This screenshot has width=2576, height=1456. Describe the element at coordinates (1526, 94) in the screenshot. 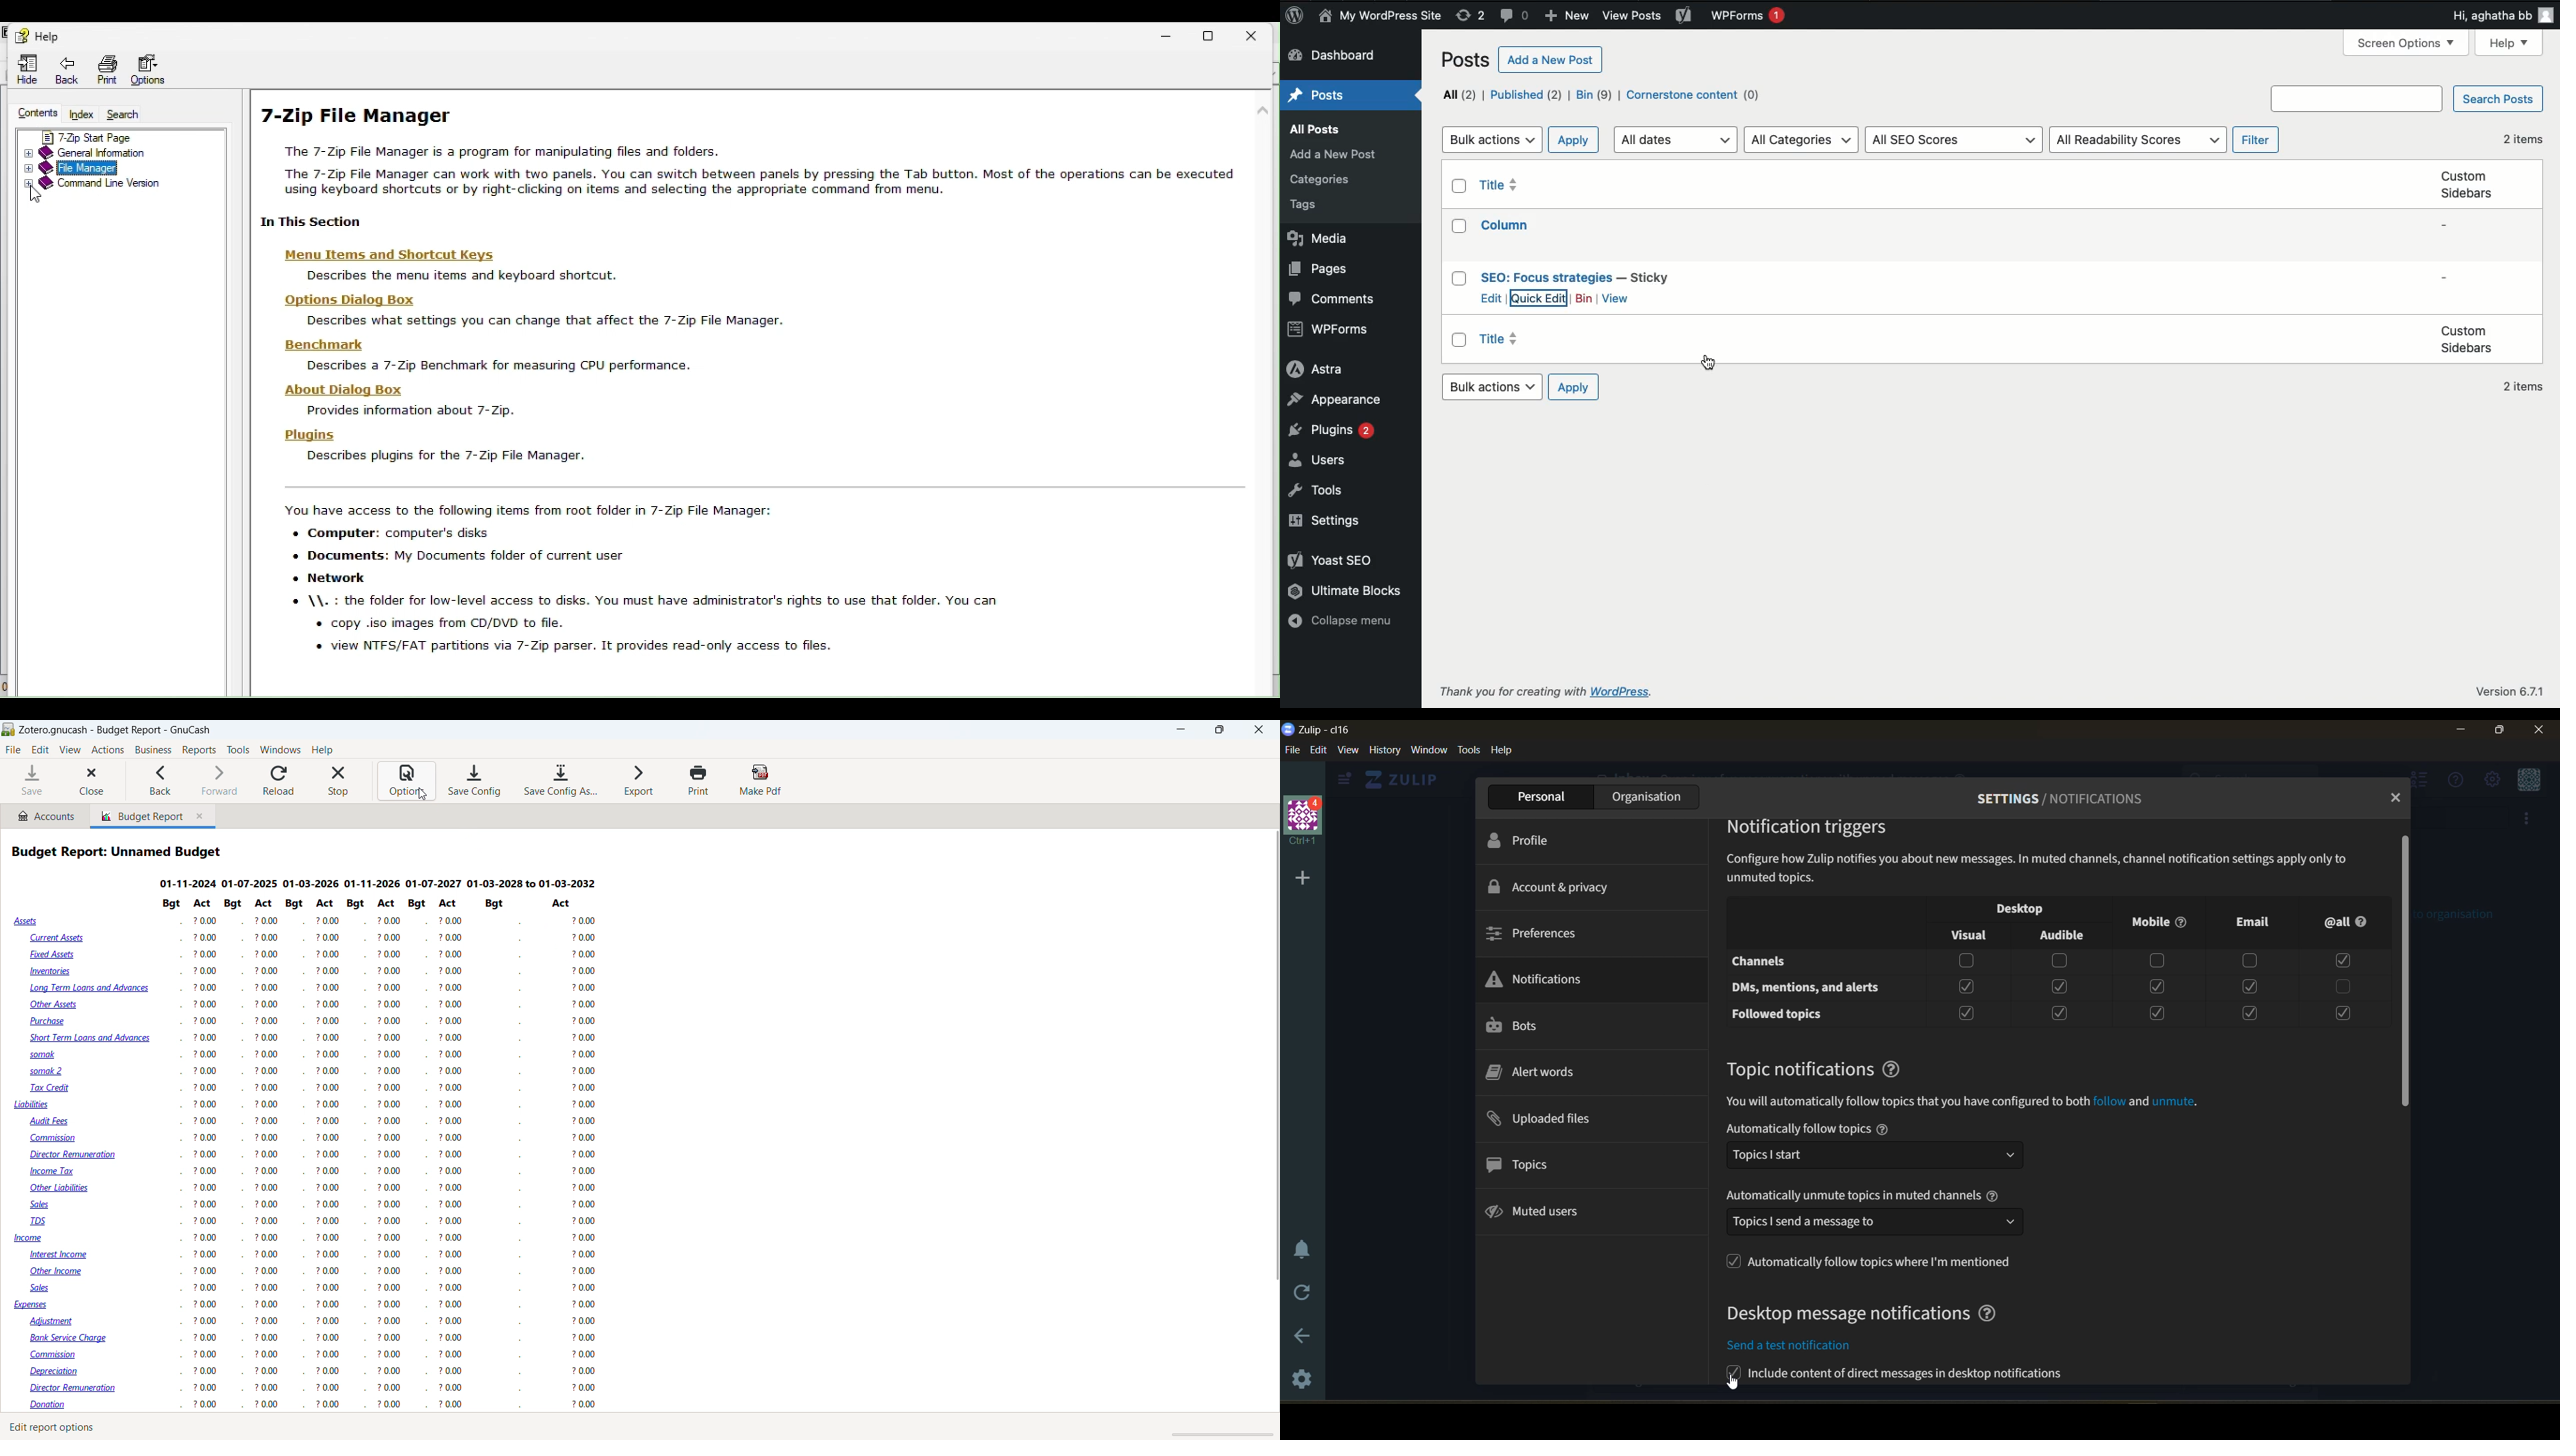

I see `Published` at that location.